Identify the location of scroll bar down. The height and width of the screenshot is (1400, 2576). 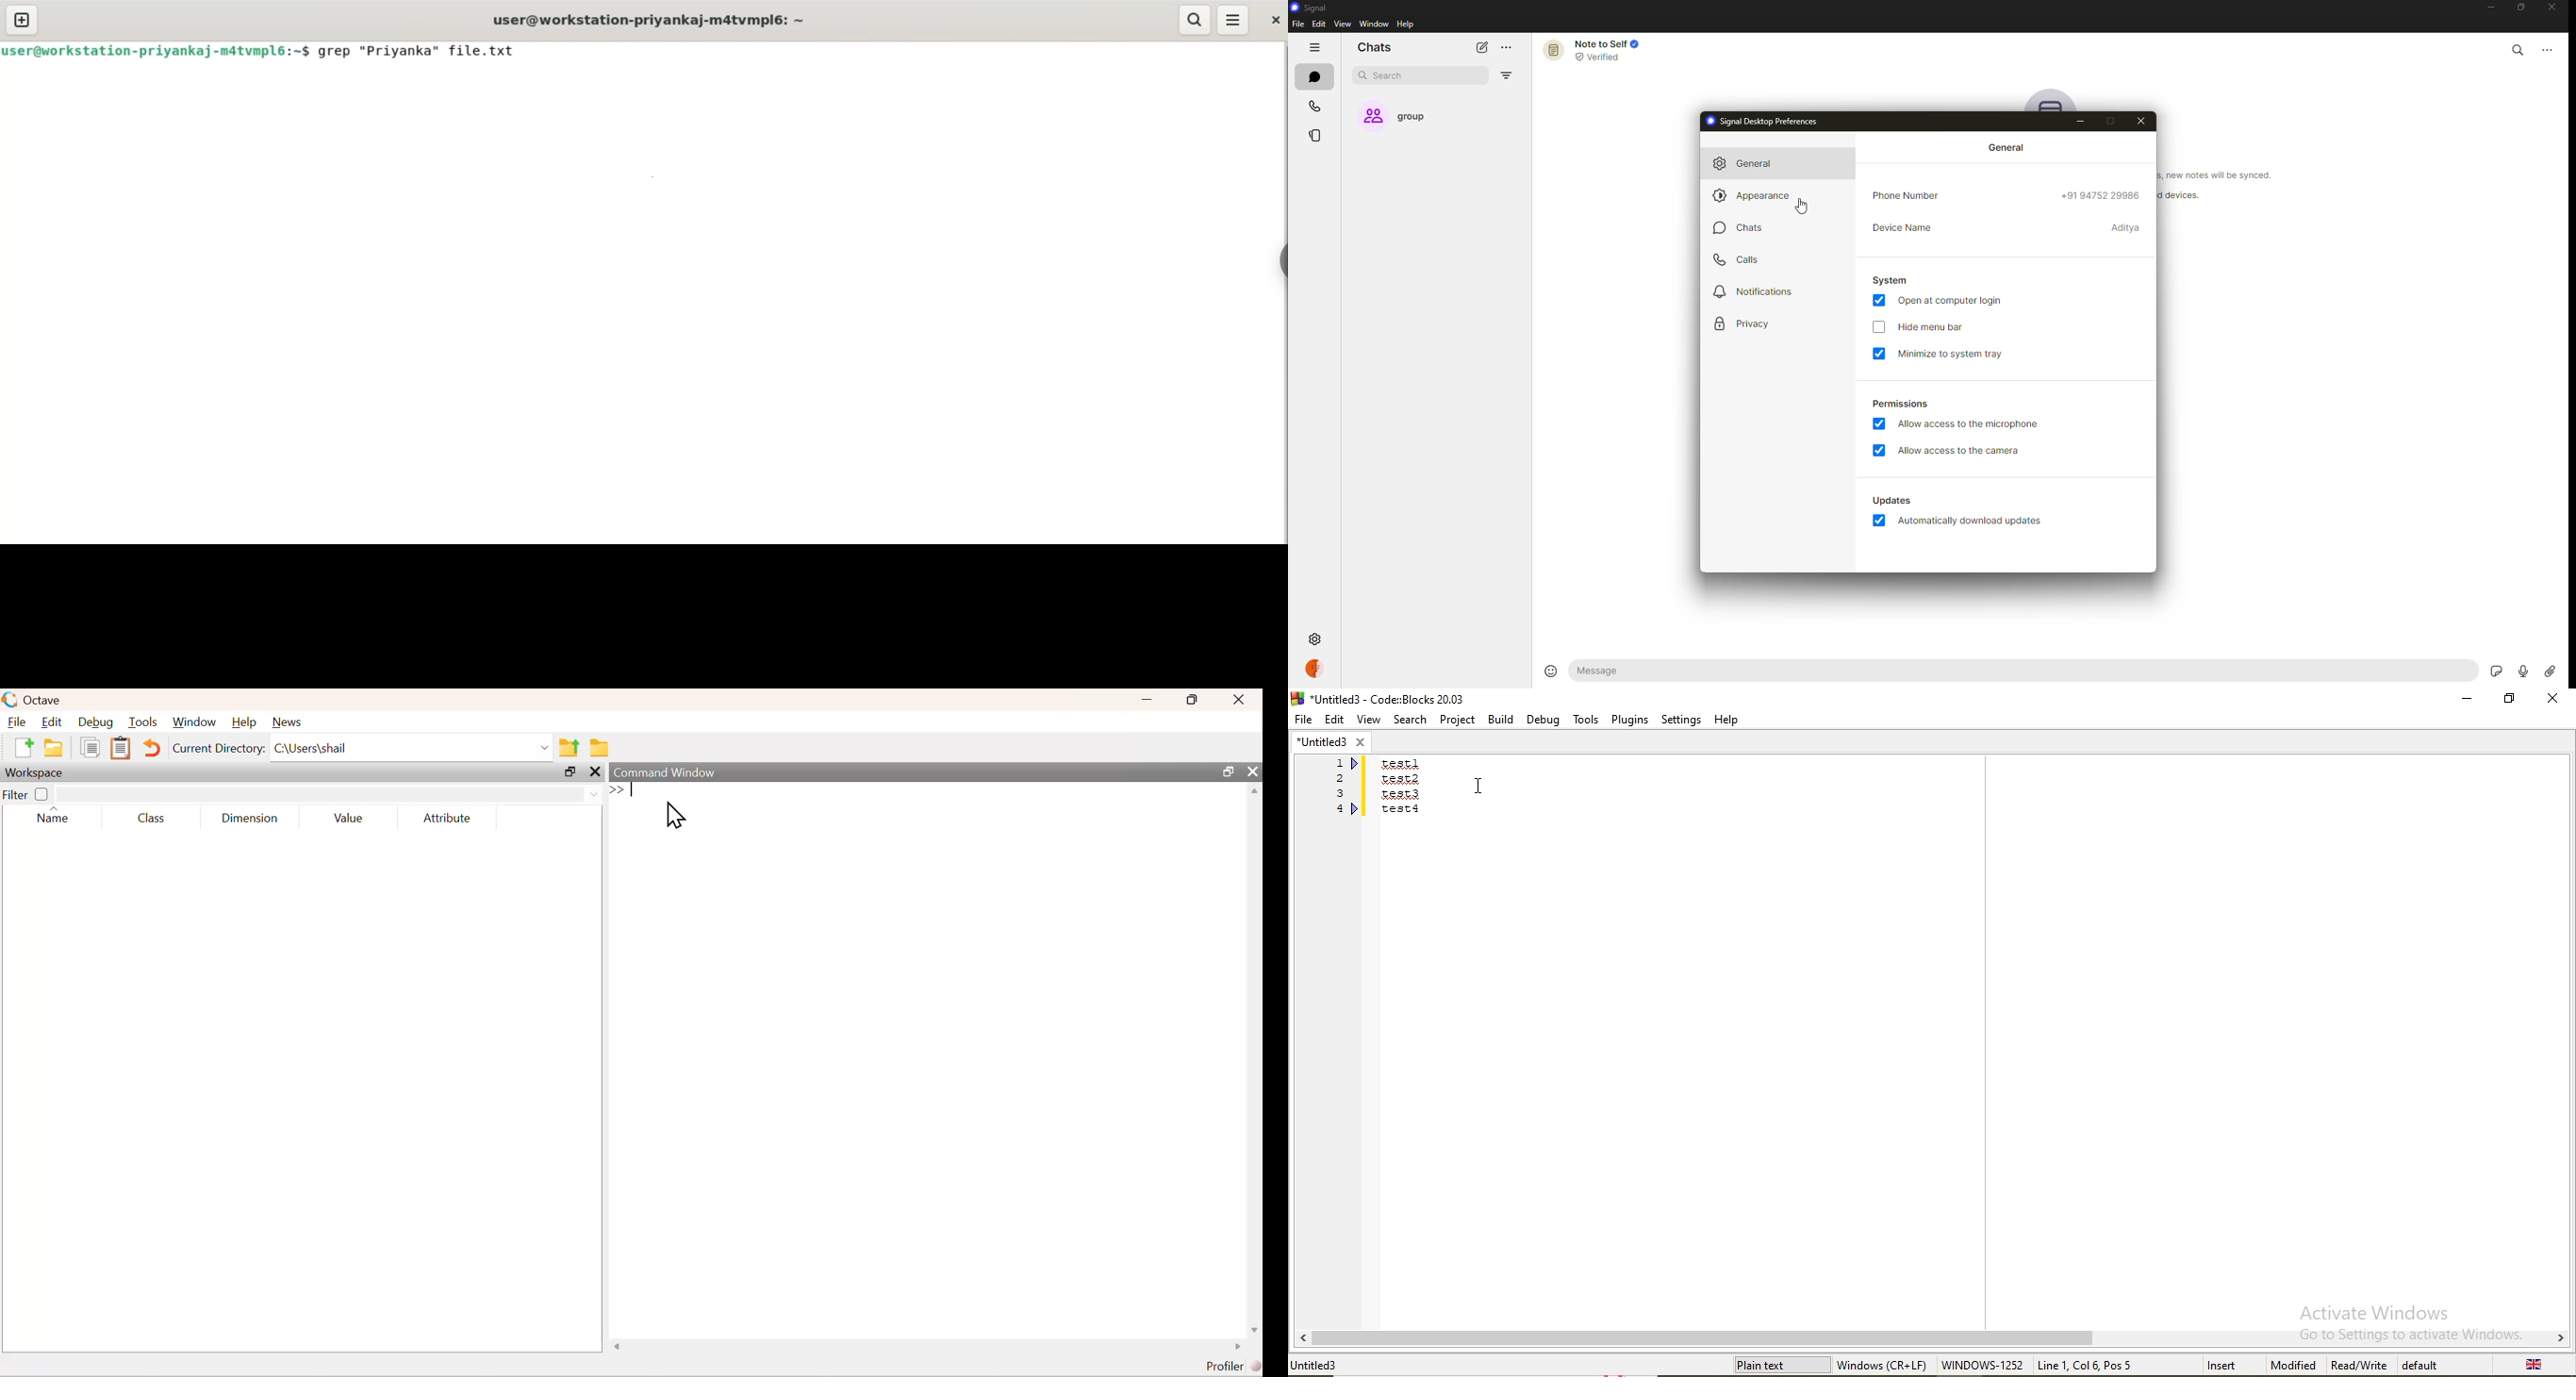
(1253, 1328).